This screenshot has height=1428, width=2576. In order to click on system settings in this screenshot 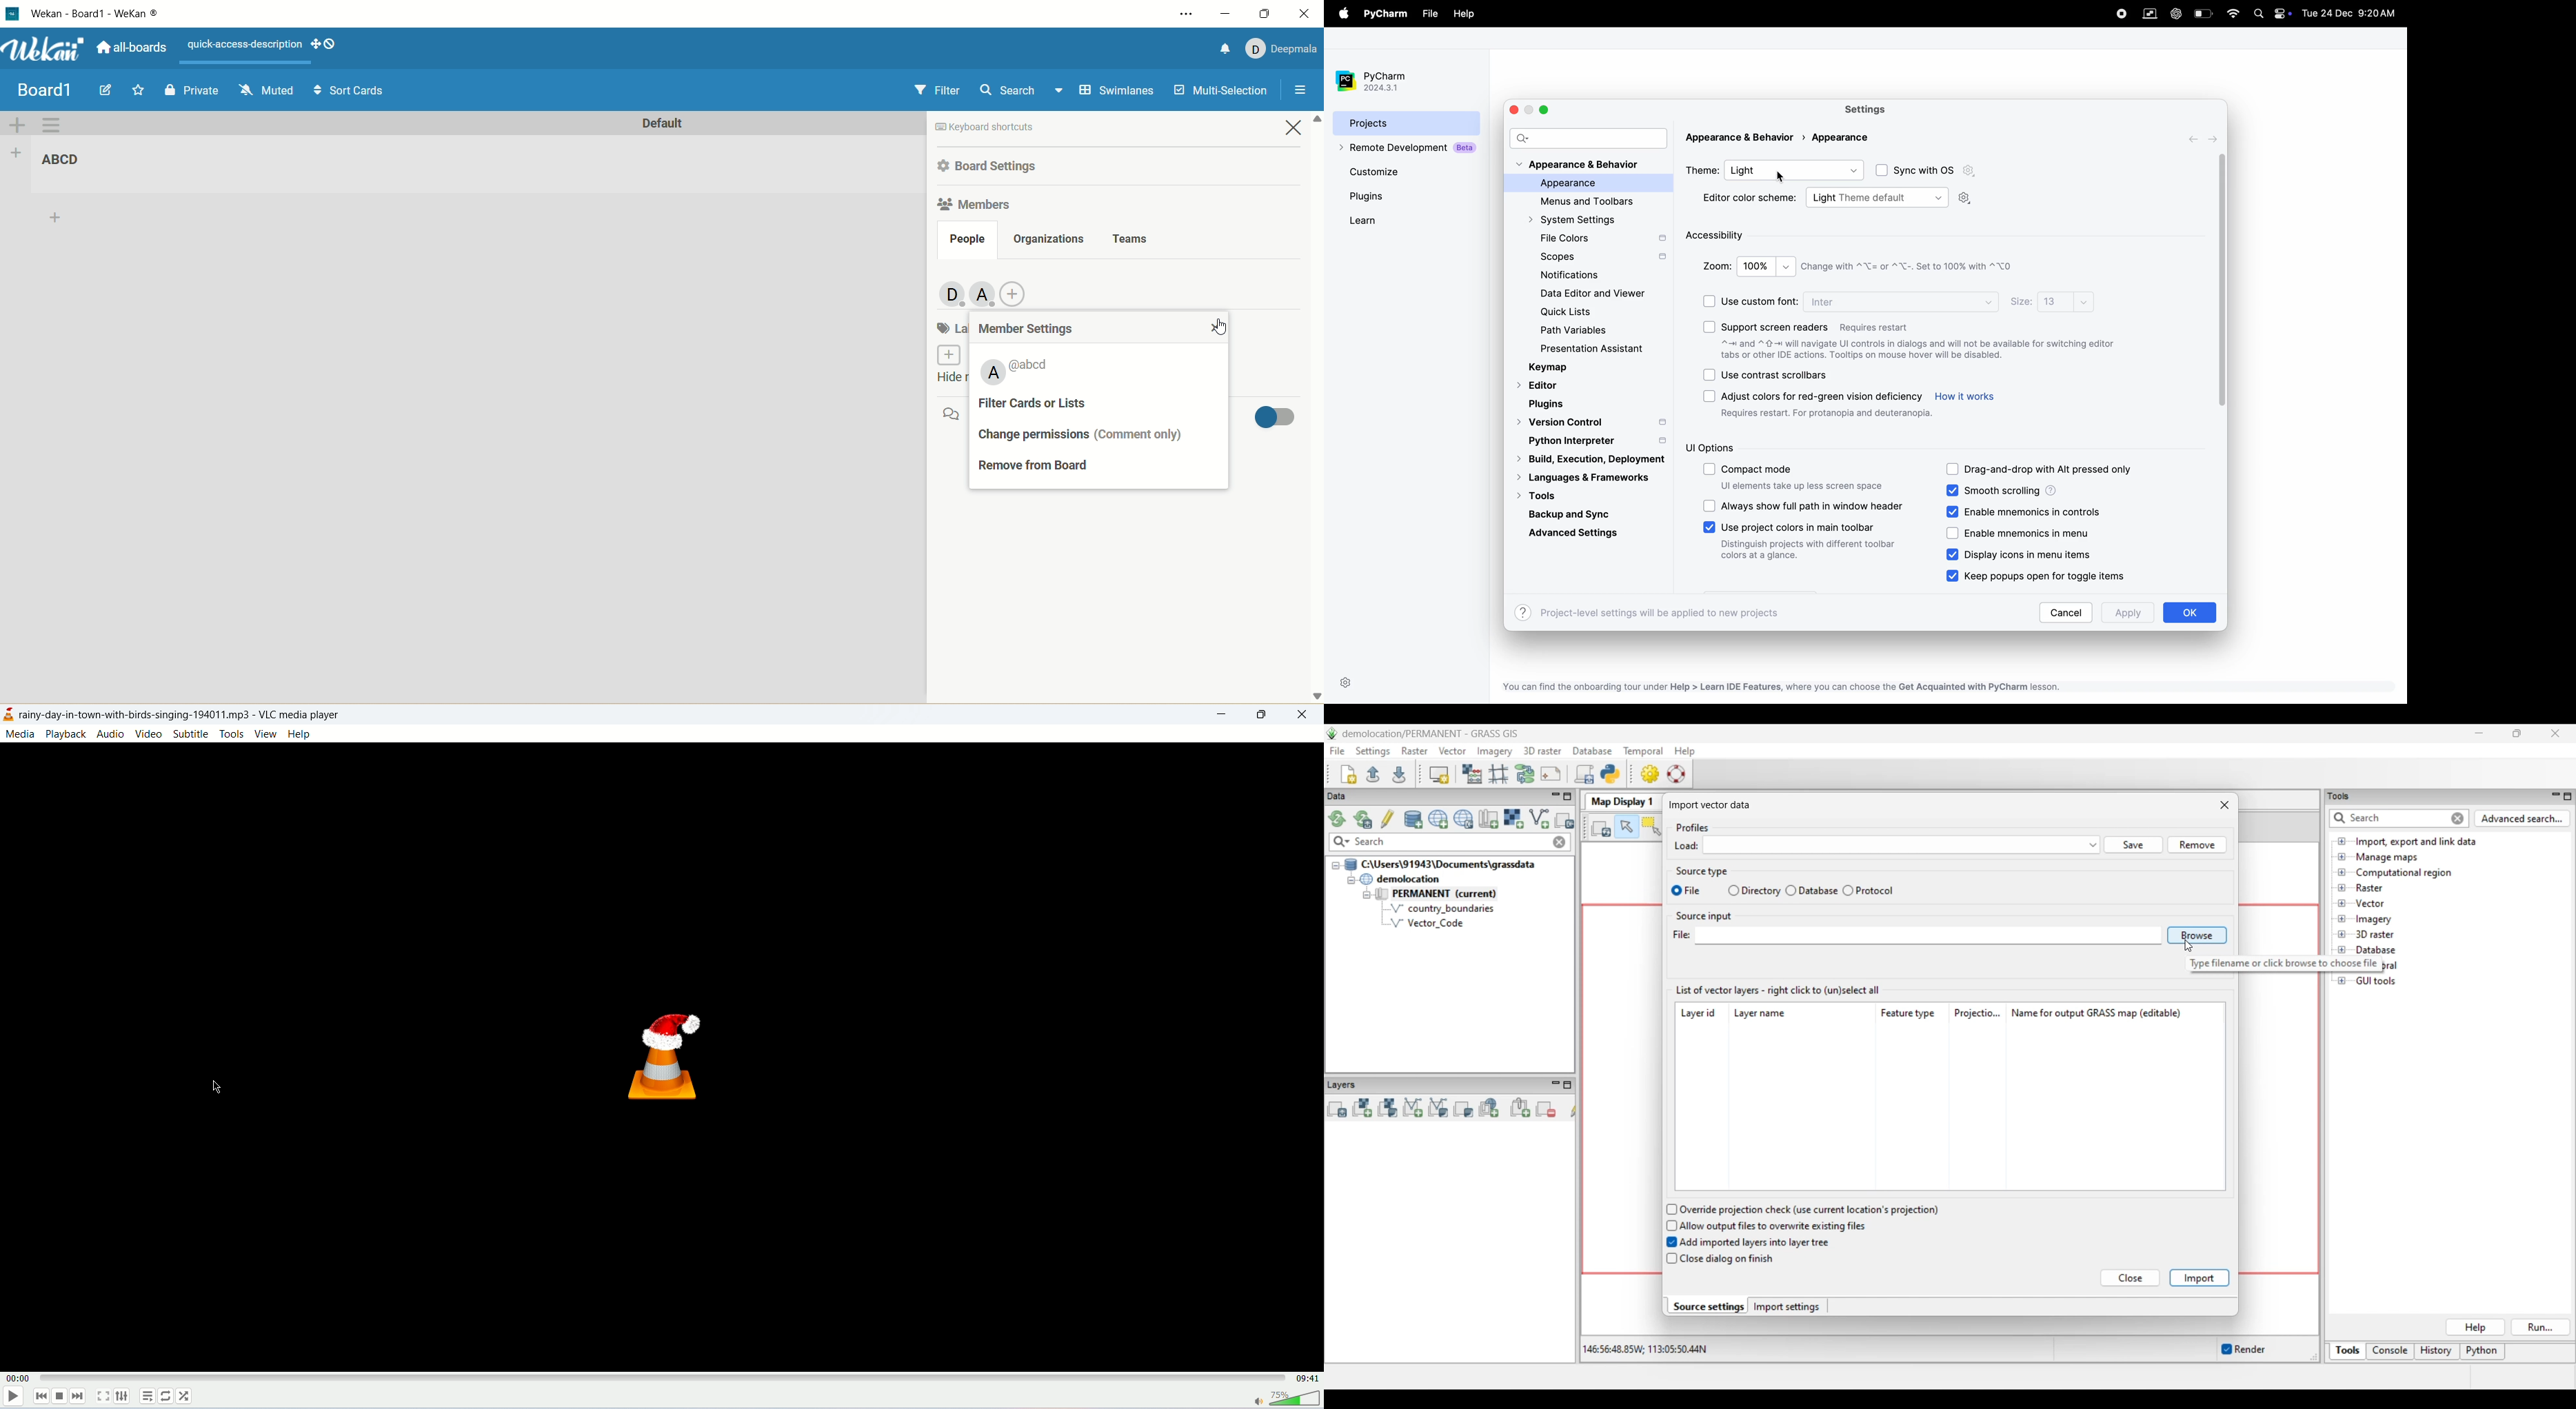, I will do `click(1580, 220)`.